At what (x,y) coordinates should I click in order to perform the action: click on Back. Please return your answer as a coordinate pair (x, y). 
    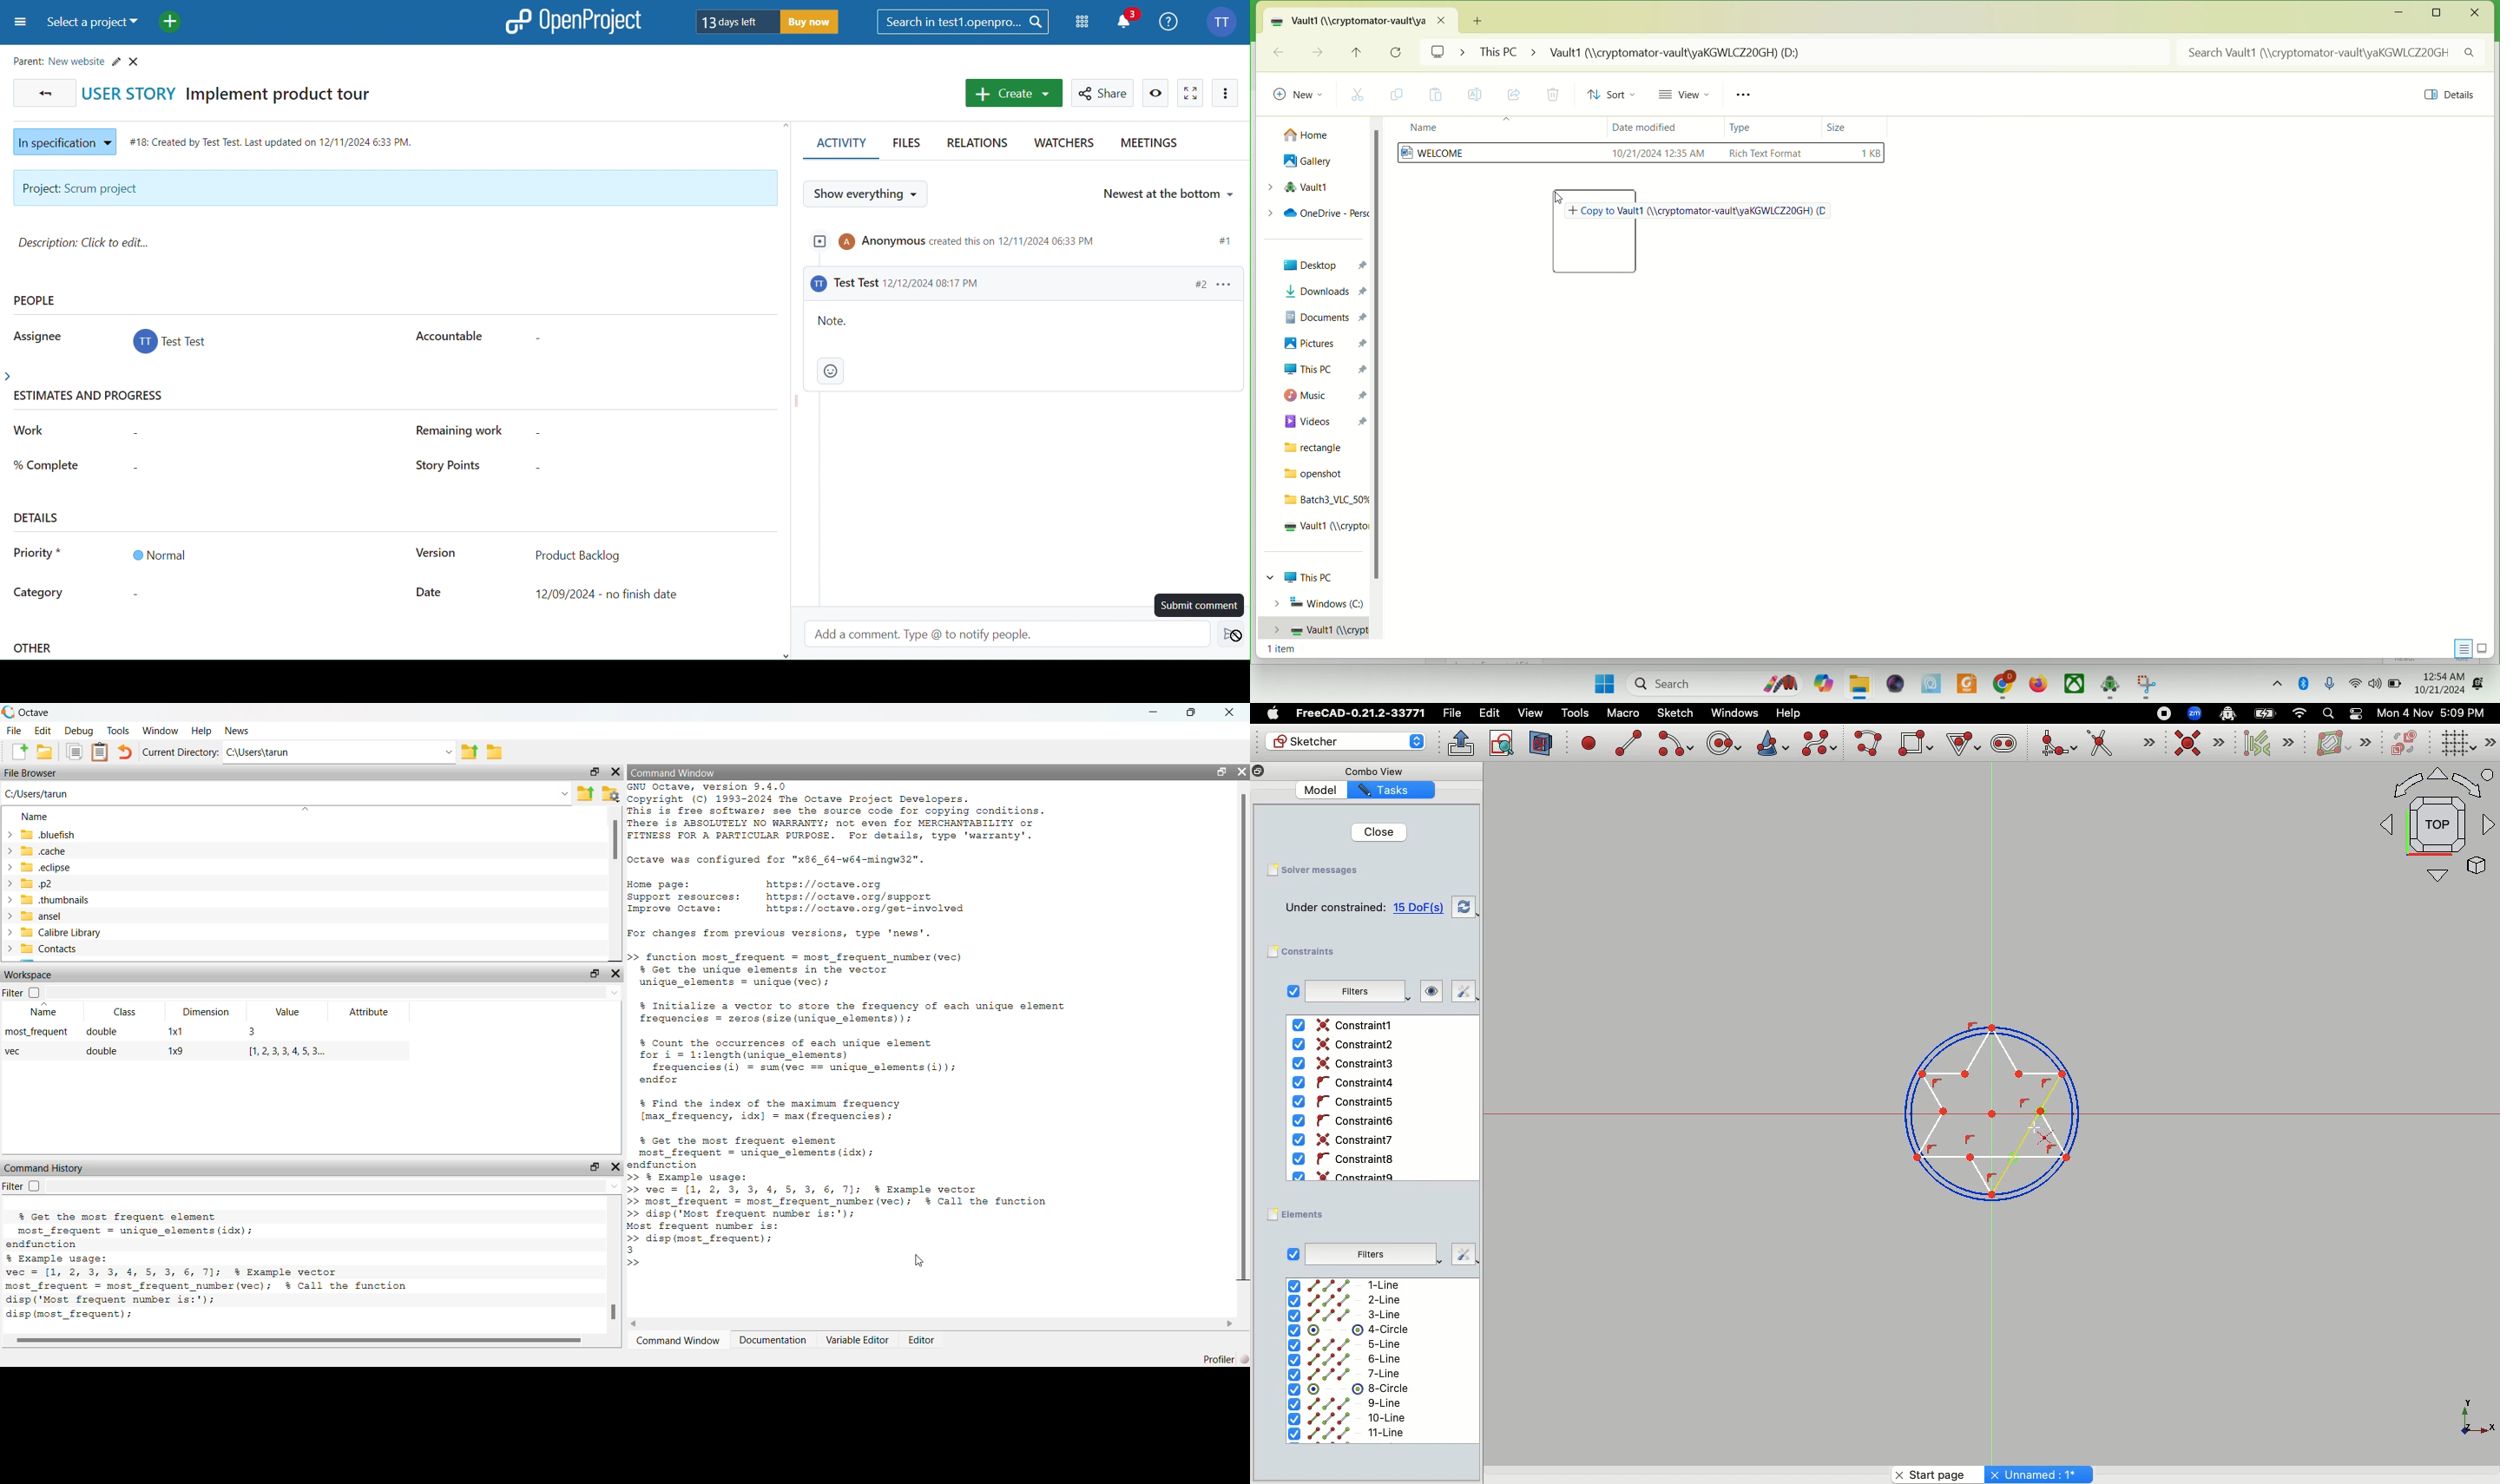
    Looking at the image, I should click on (42, 92).